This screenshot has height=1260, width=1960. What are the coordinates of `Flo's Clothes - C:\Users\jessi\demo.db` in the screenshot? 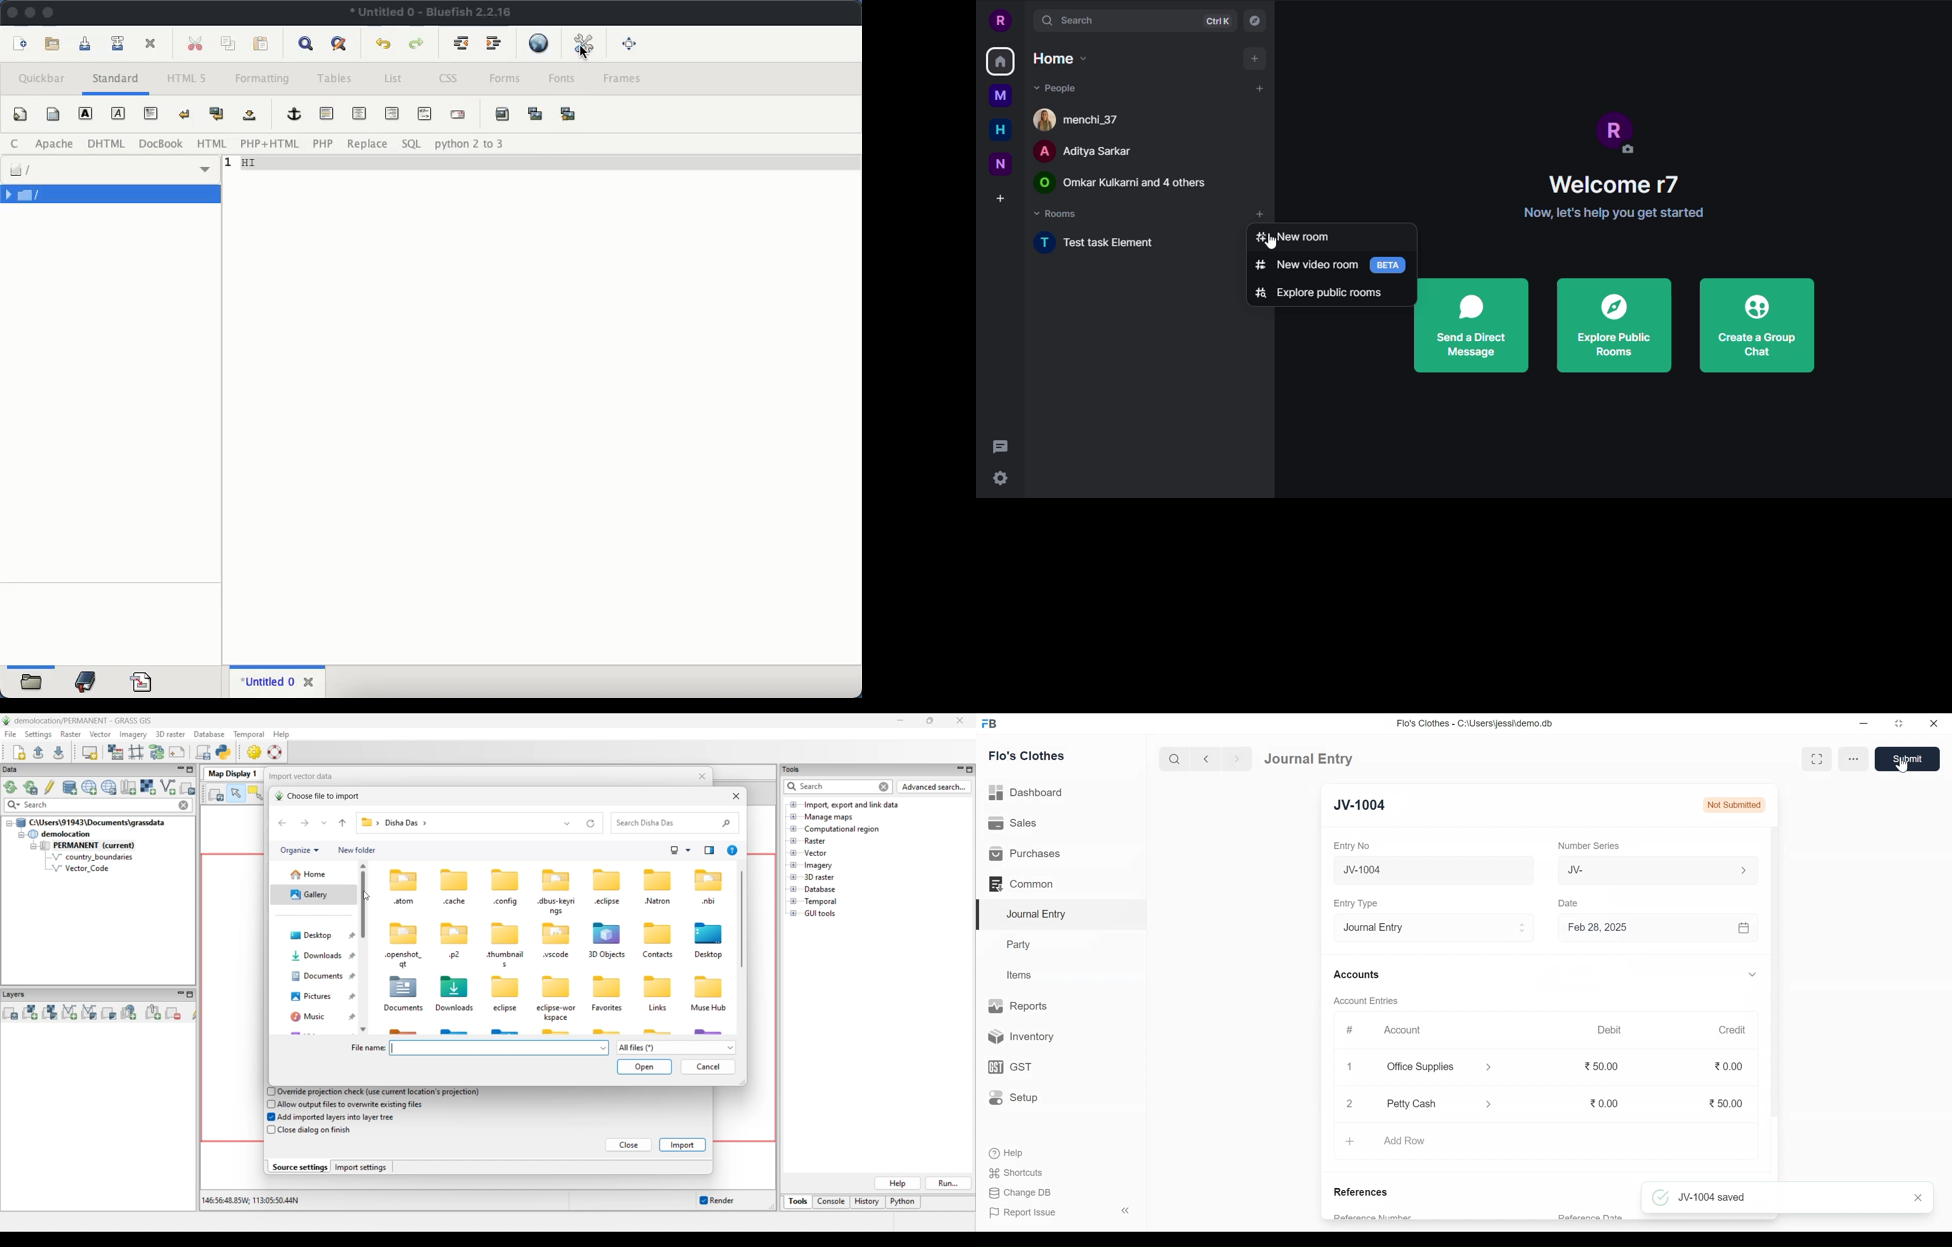 It's located at (1476, 723).